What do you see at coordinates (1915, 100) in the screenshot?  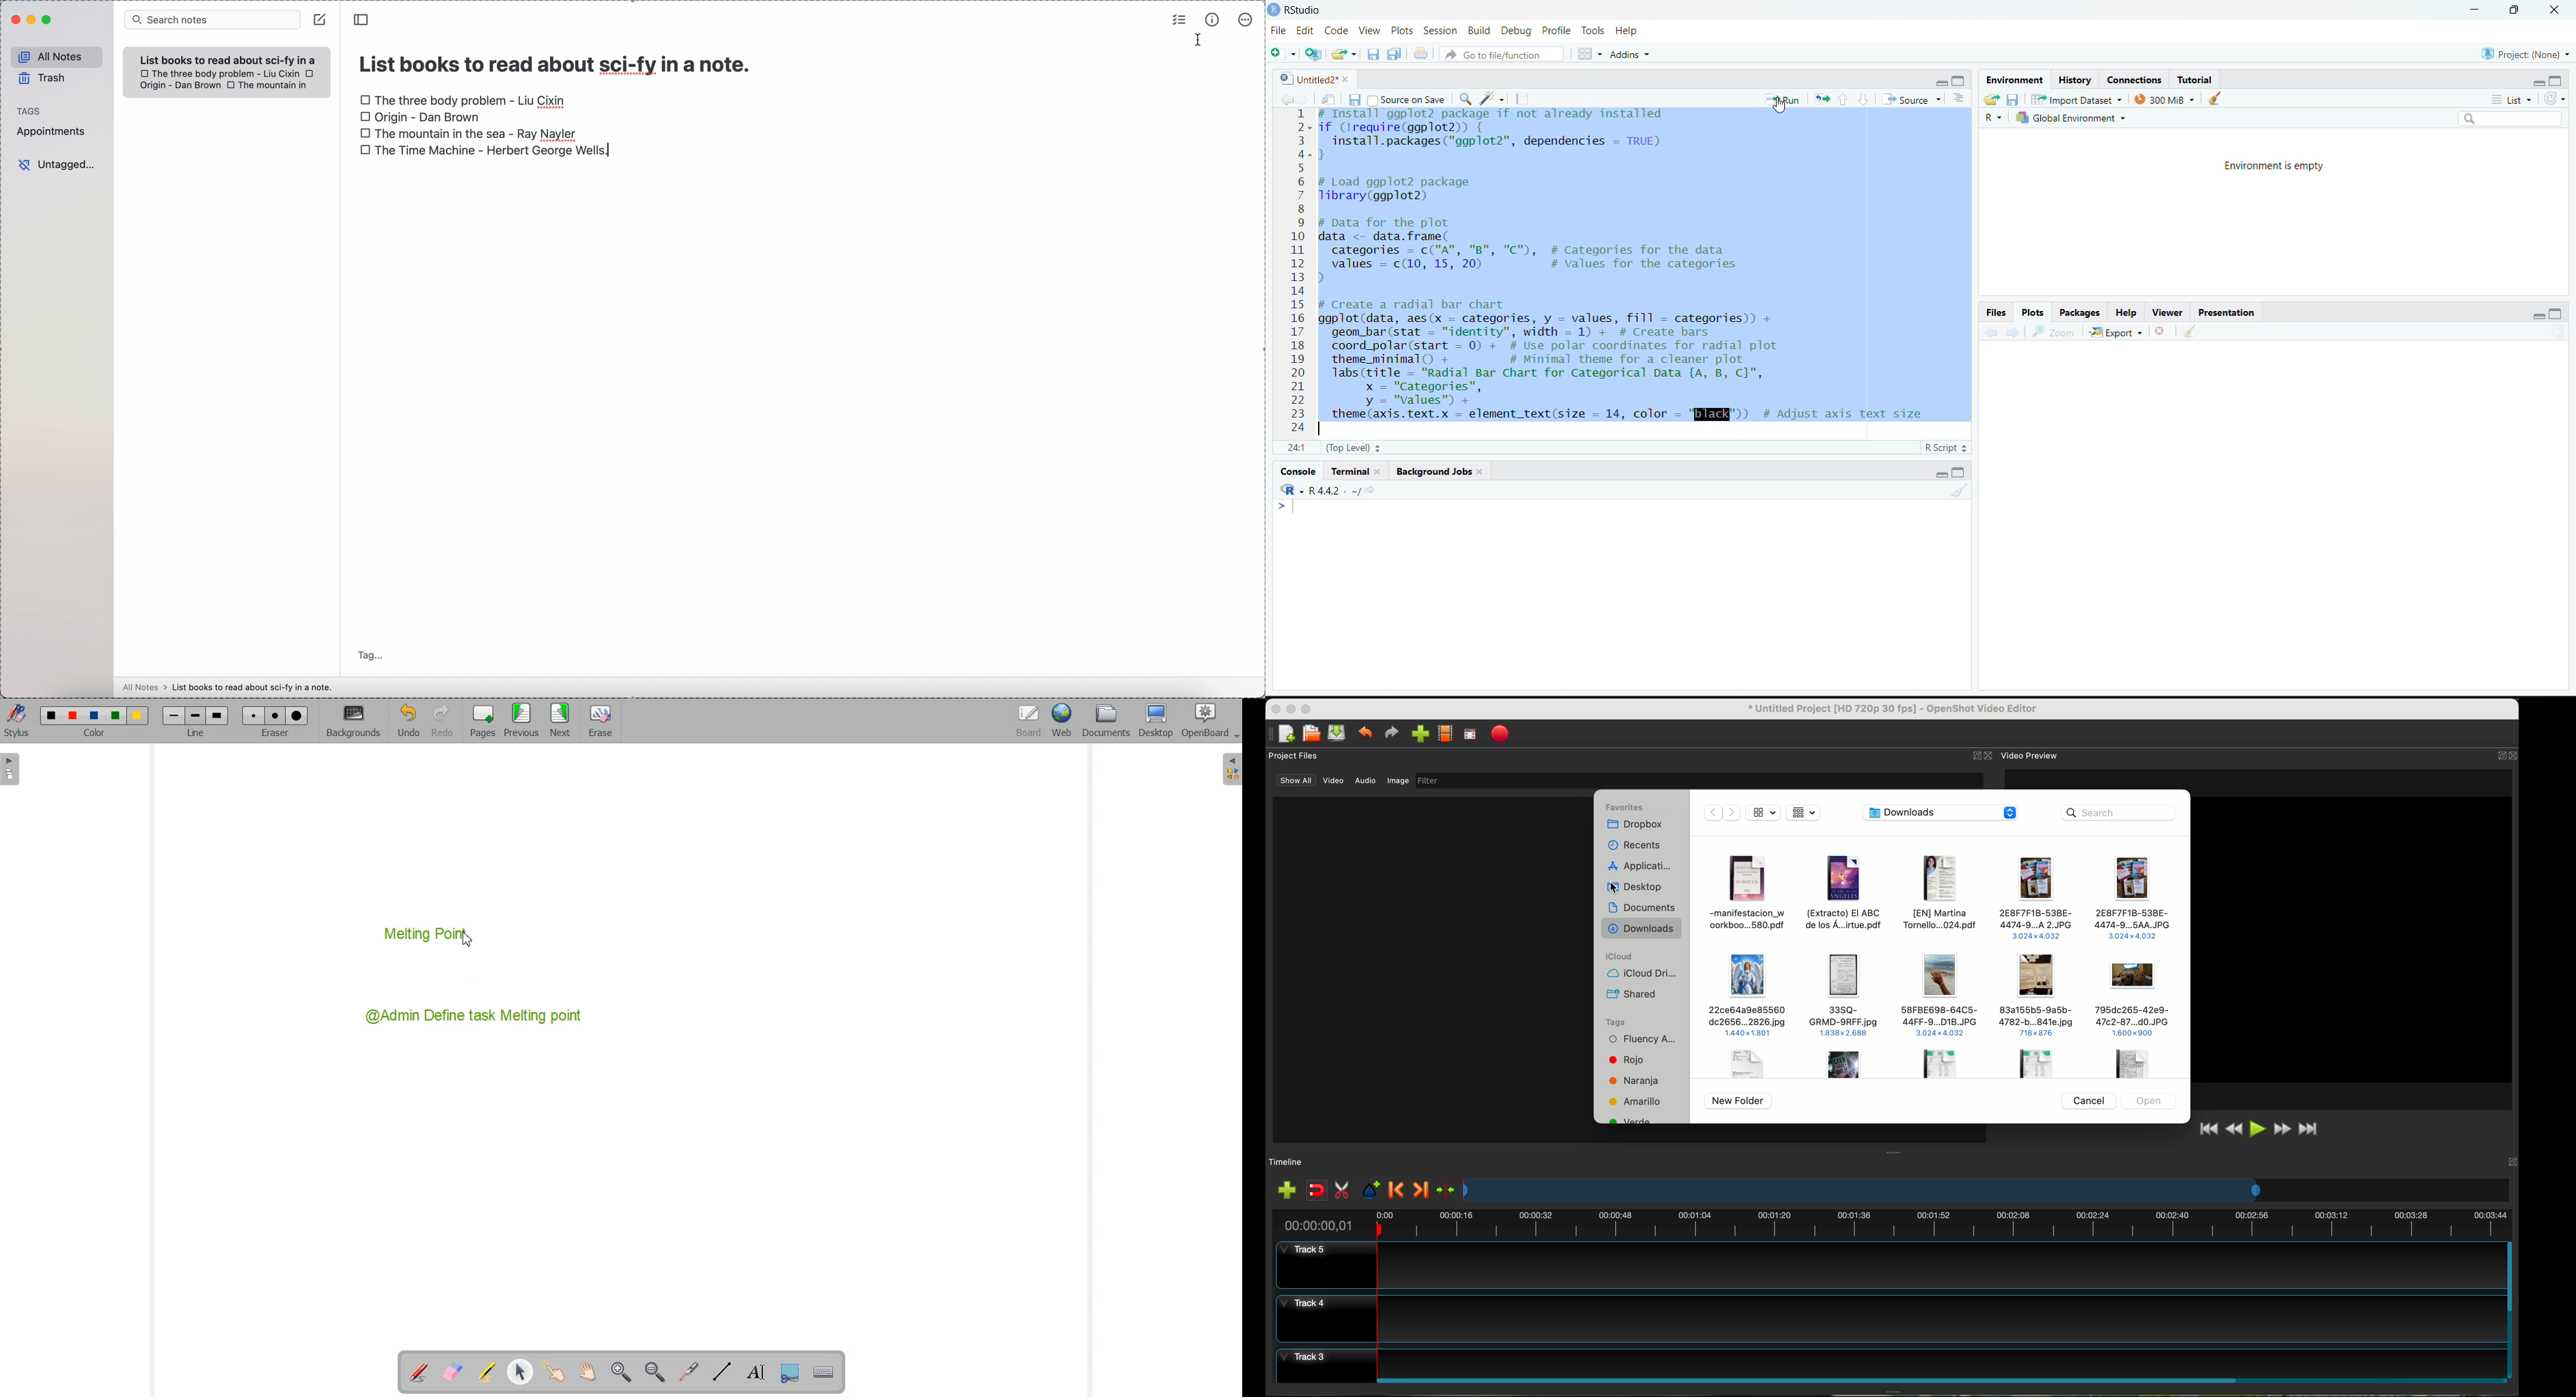 I see ` Source ` at bounding box center [1915, 100].